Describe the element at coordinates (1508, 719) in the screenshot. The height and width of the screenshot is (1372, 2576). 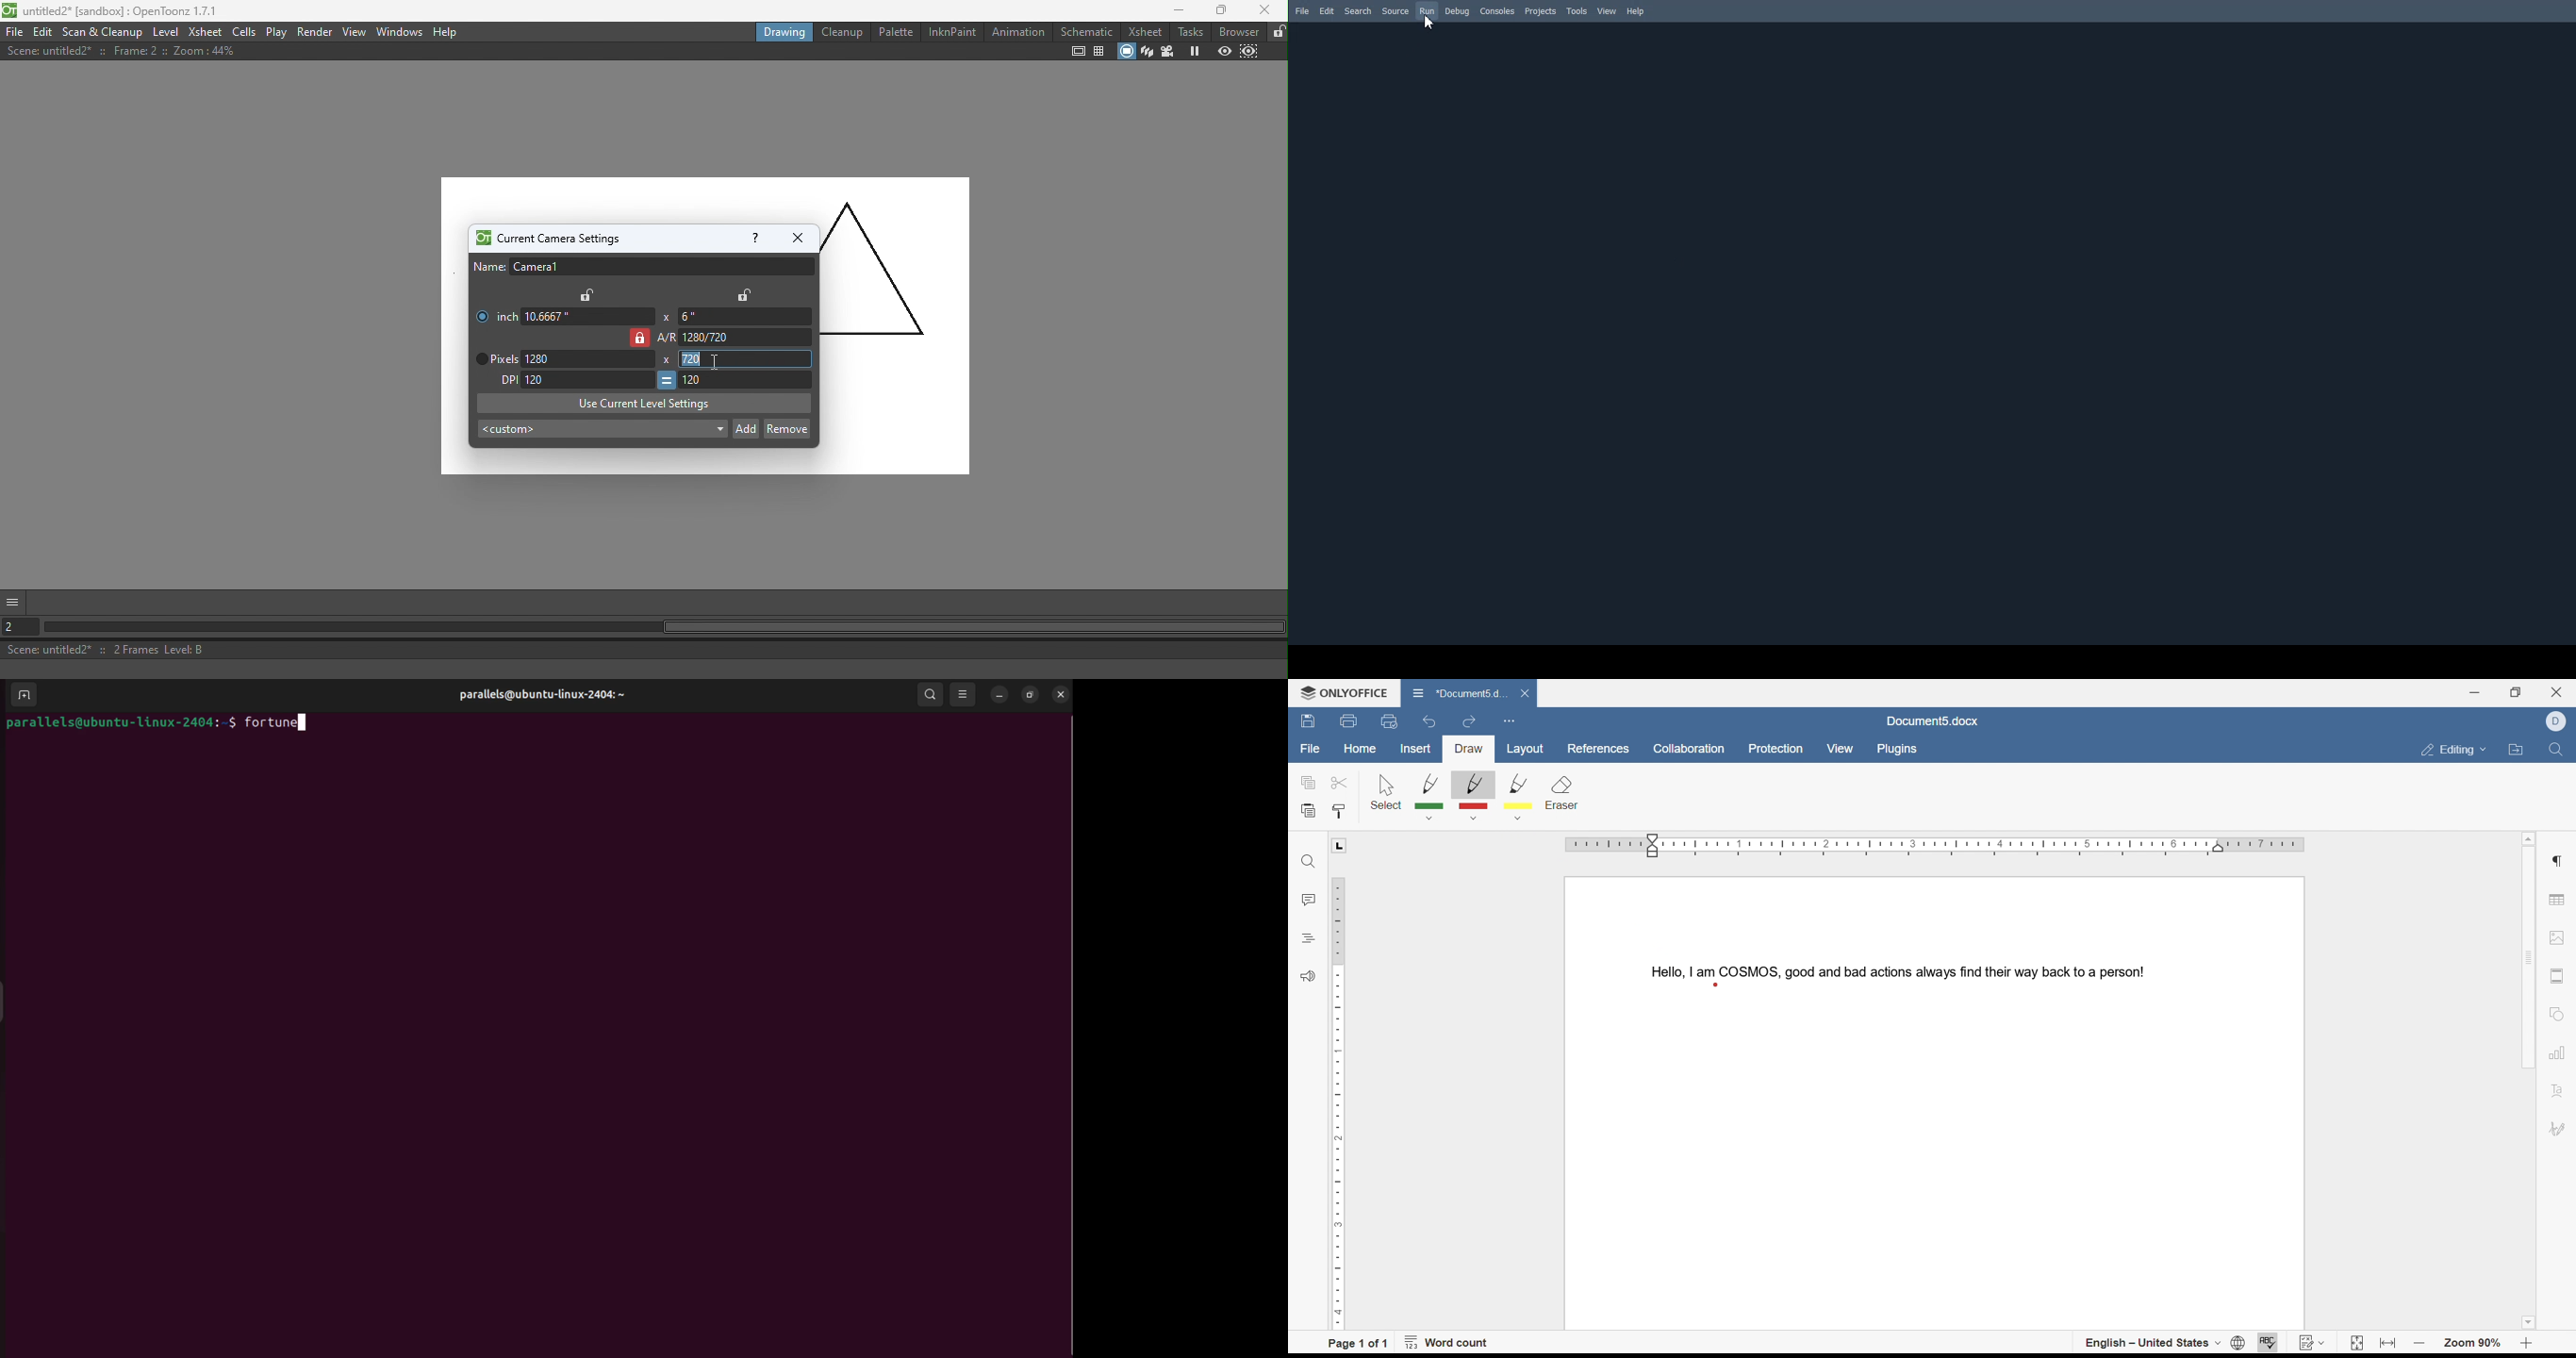
I see `customize quick access toolbar` at that location.